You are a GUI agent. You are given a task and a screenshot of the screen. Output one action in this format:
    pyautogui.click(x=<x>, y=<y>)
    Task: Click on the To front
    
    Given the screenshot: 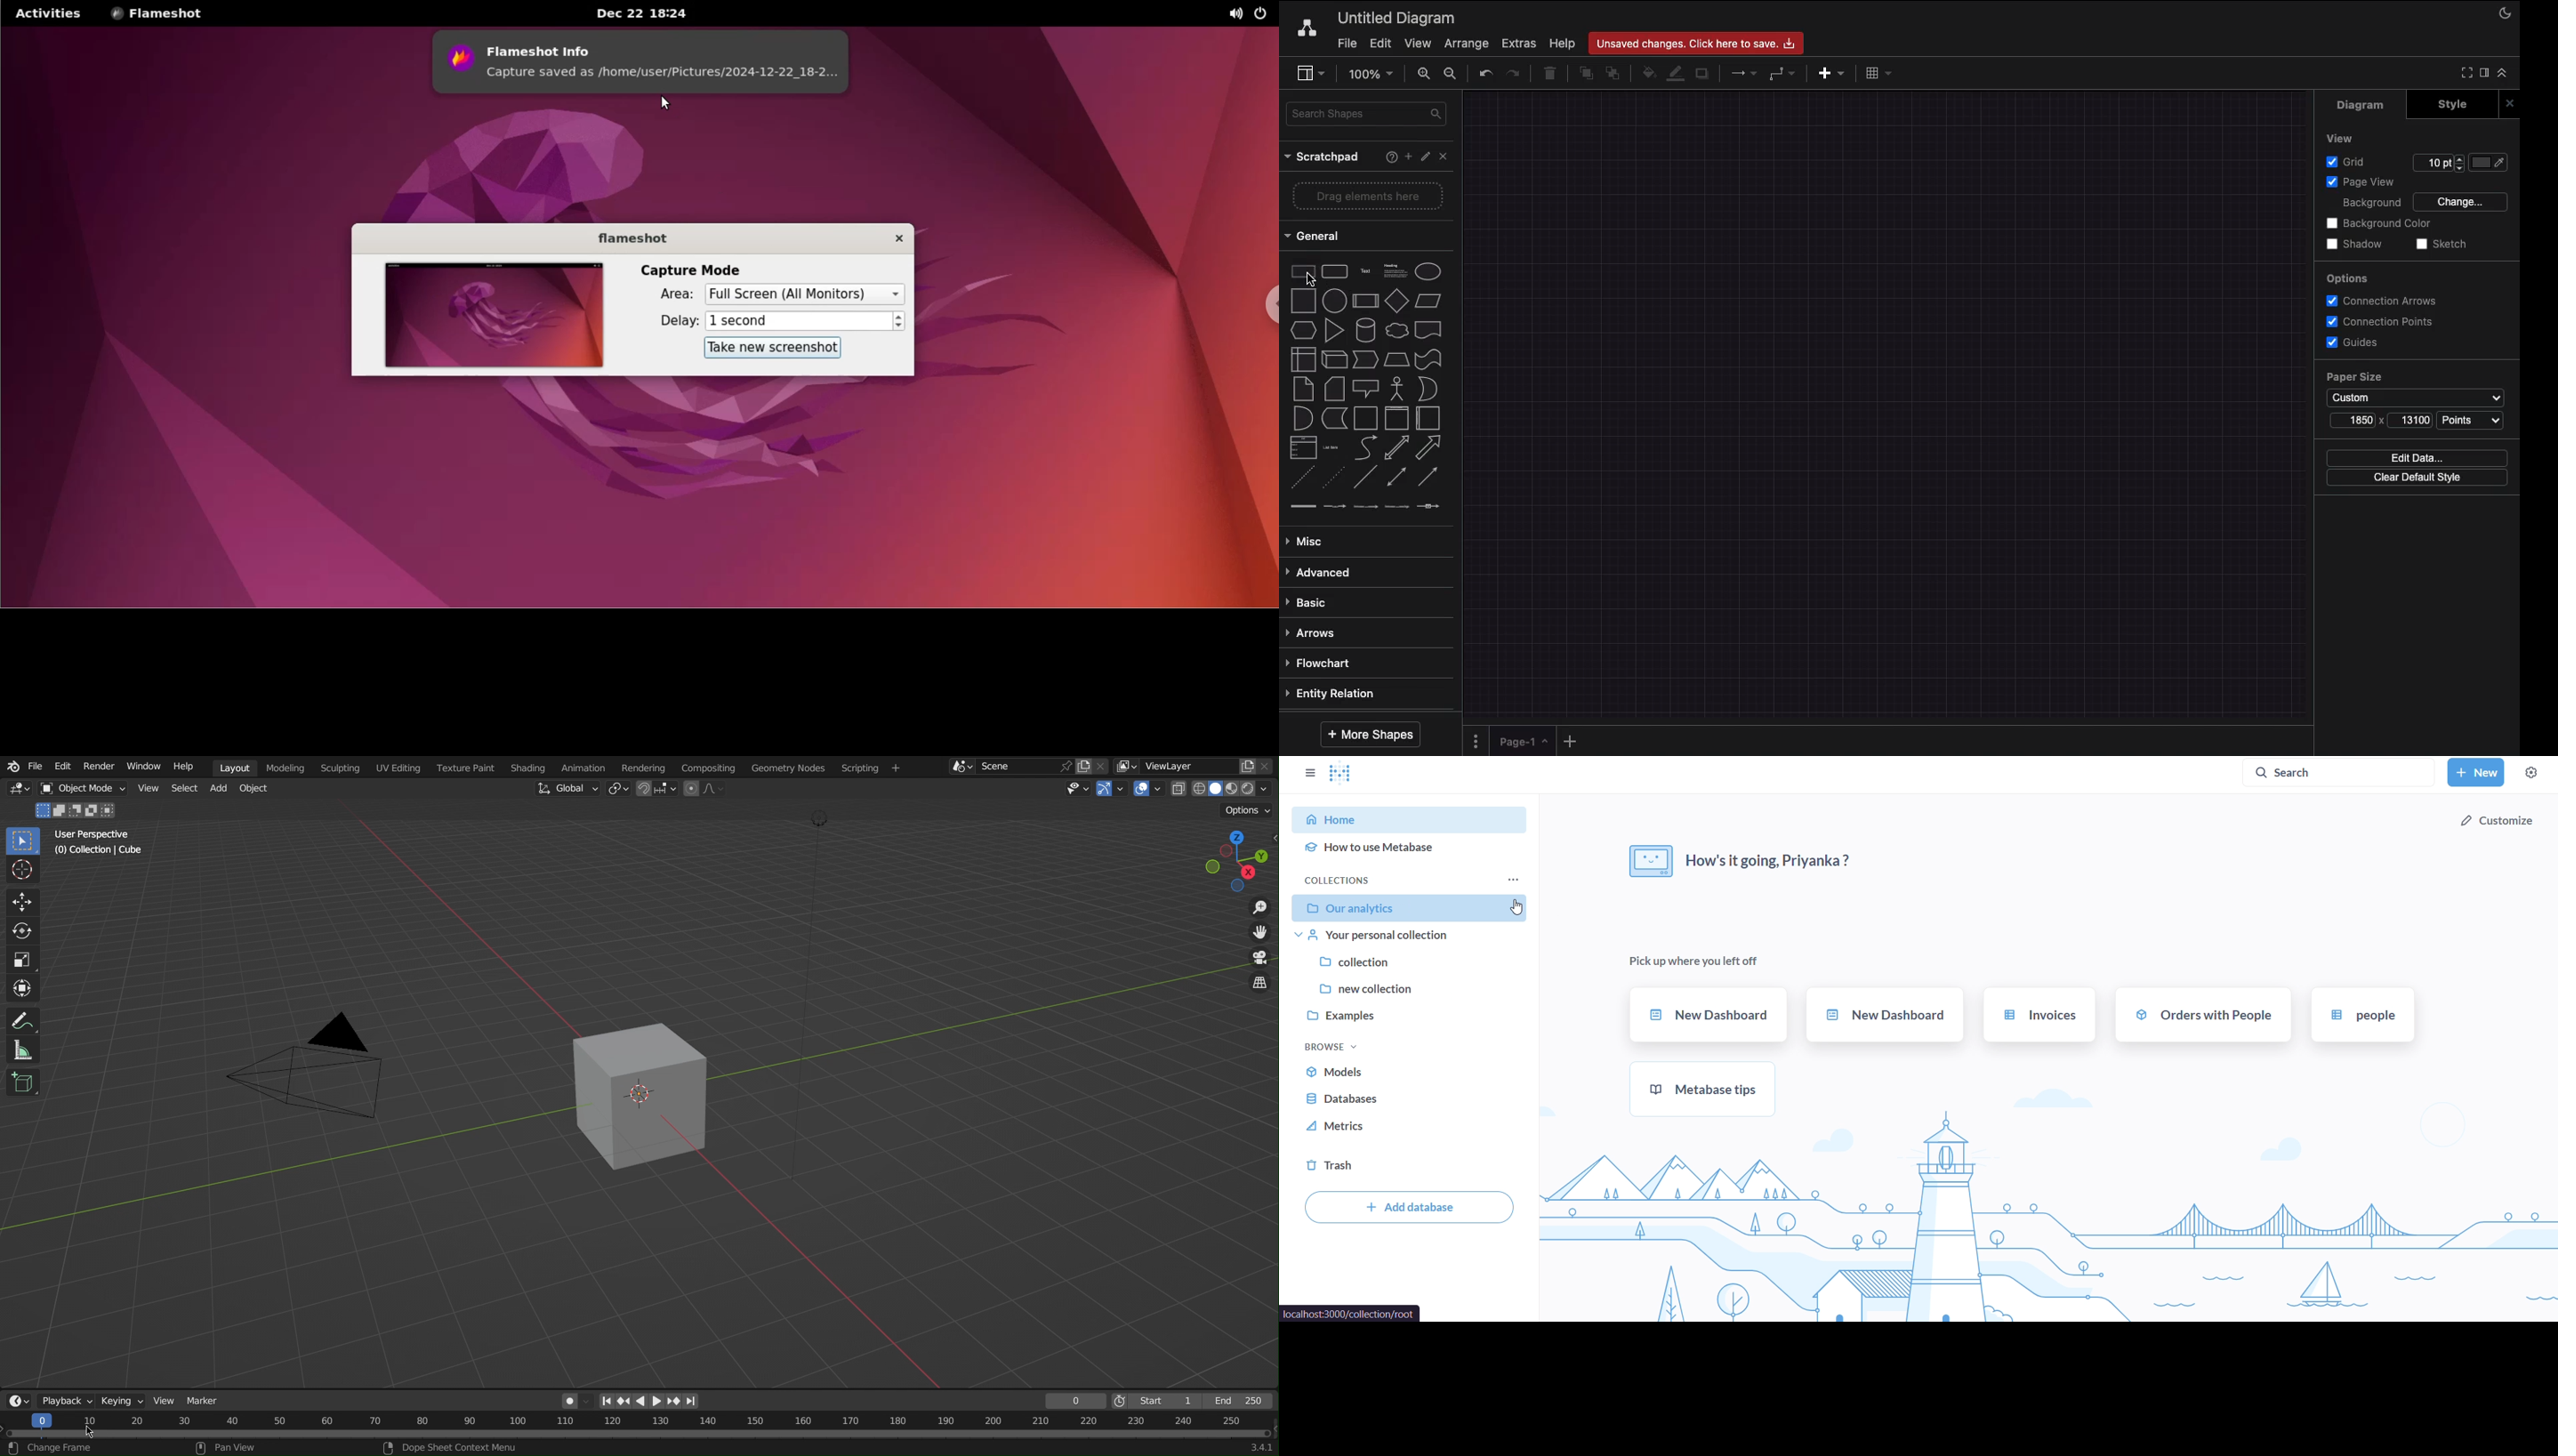 What is the action you would take?
    pyautogui.click(x=1583, y=76)
    